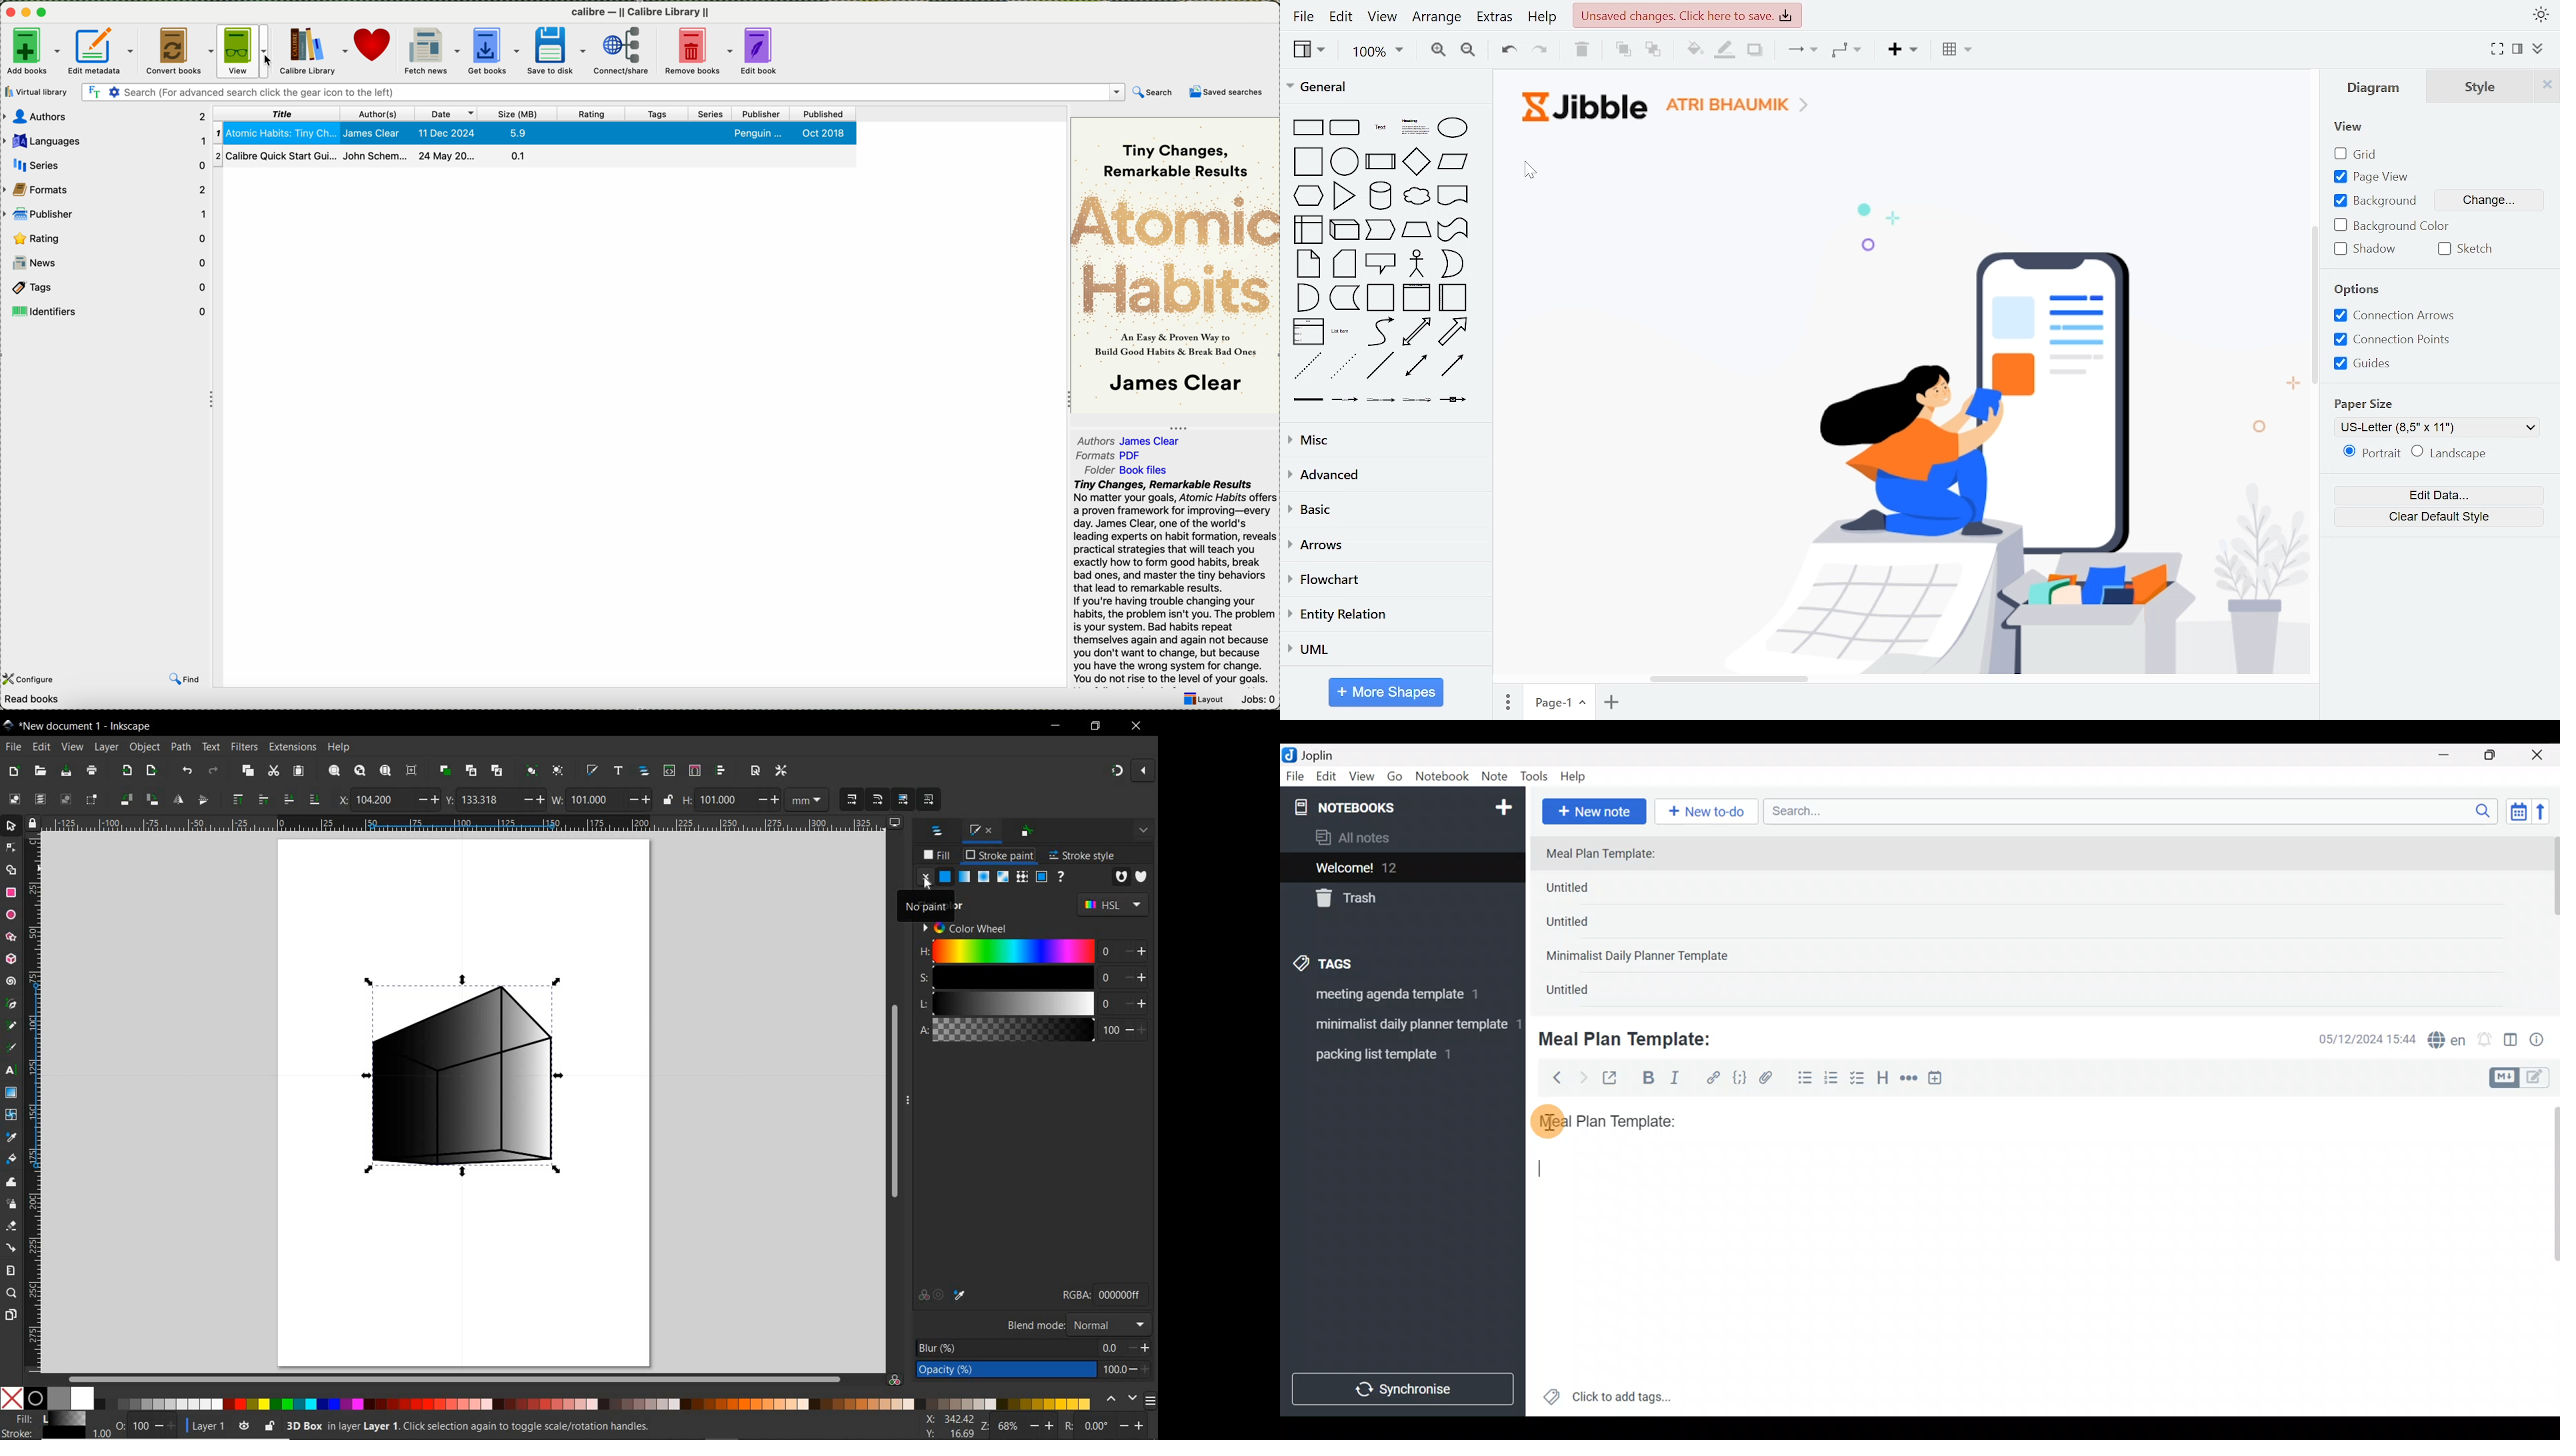 The height and width of the screenshot is (1456, 2576). I want to click on RESTORE DOWN, so click(1094, 726).